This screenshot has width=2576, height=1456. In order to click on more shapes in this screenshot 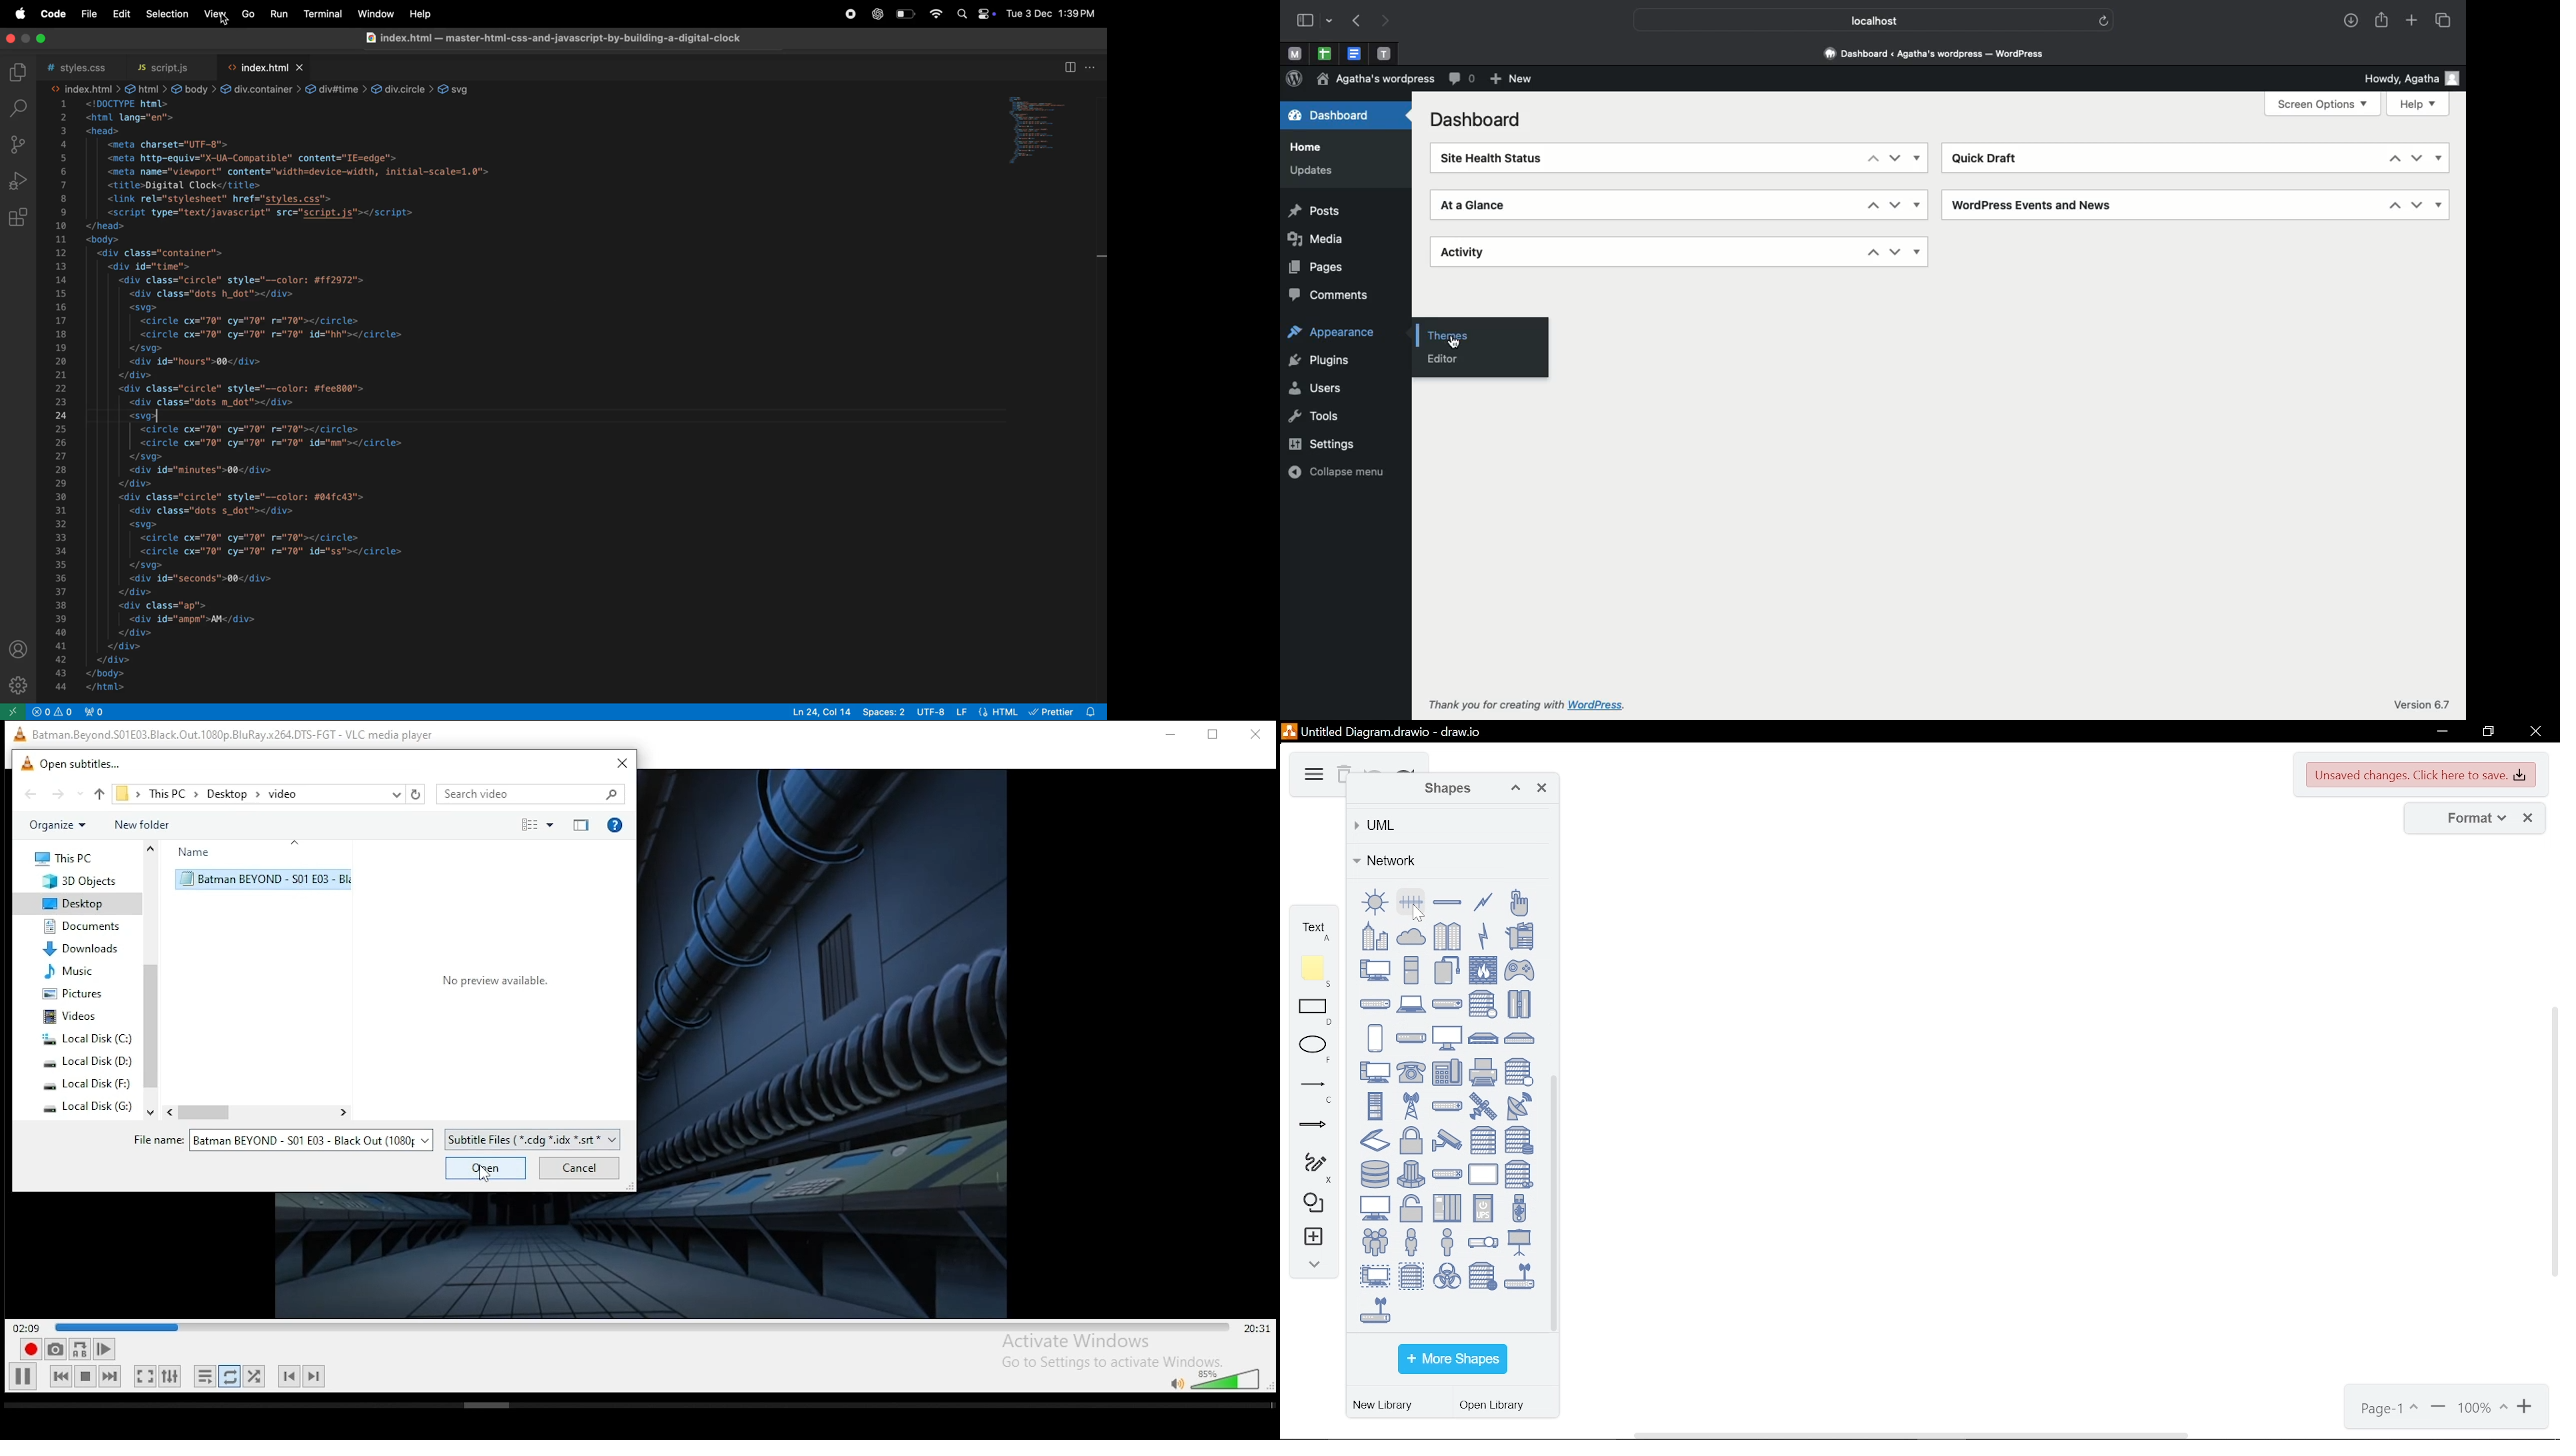, I will do `click(1452, 1360)`.